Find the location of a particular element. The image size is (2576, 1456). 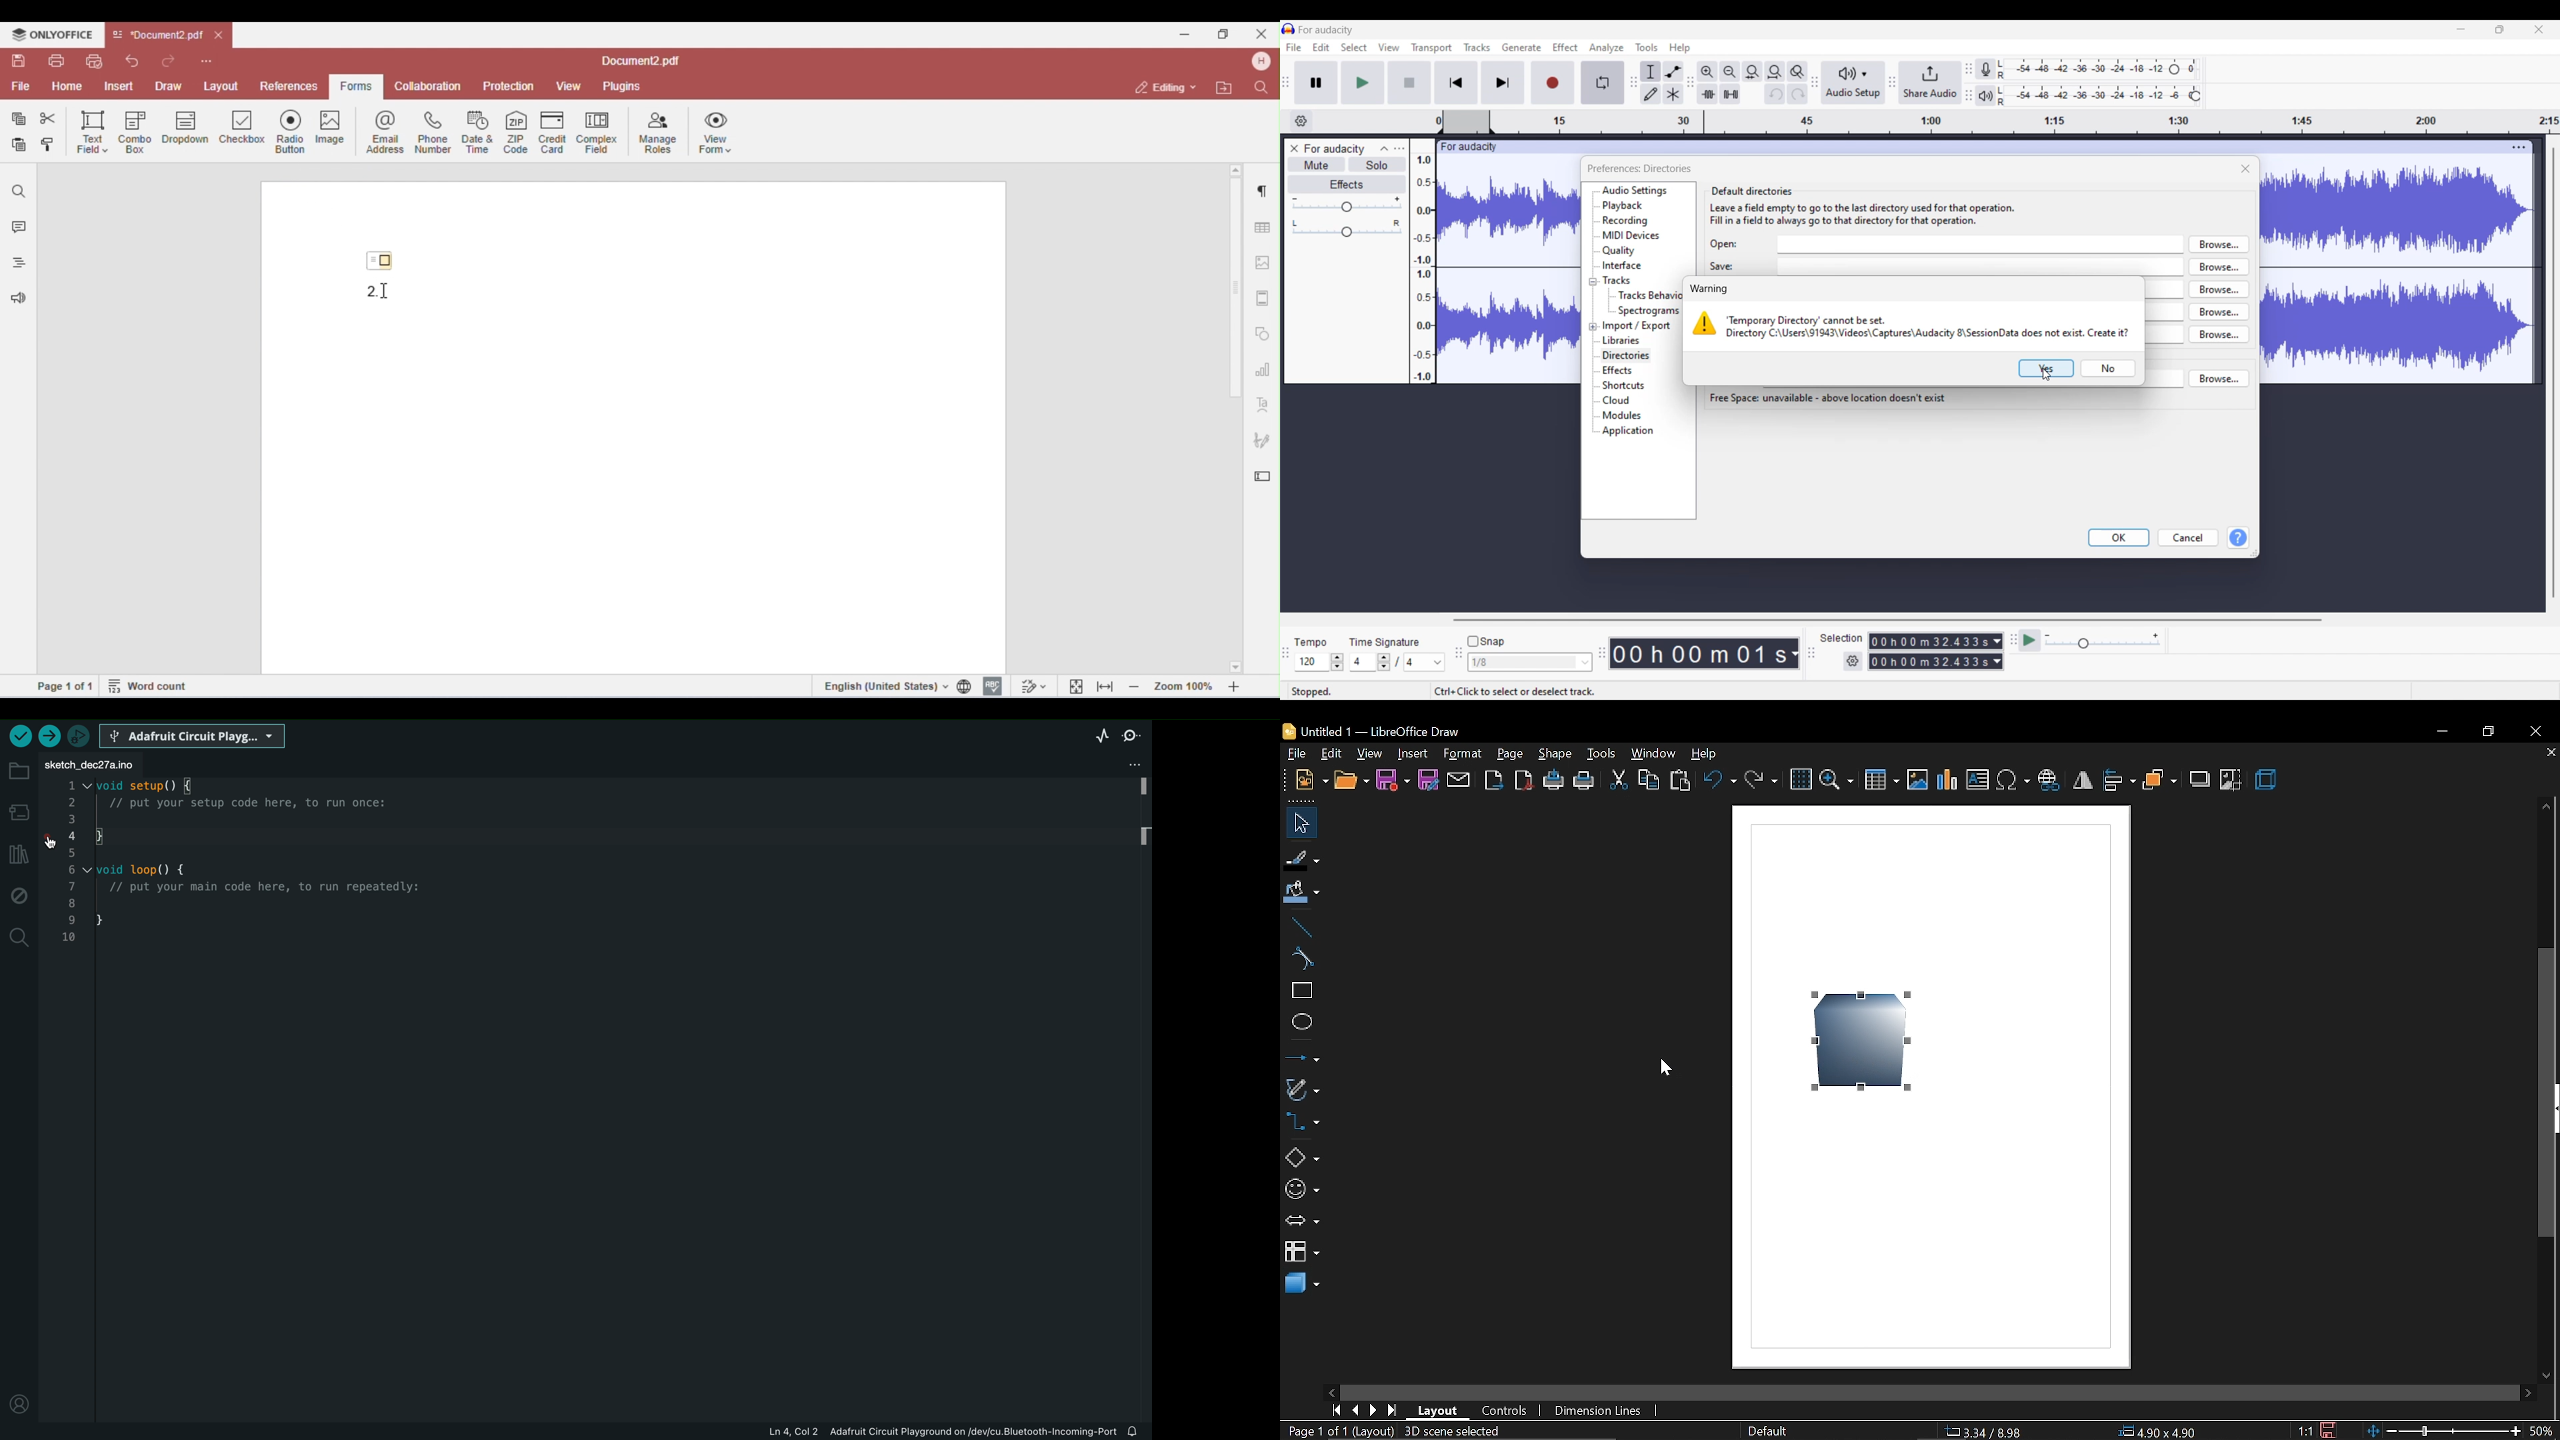

Share audio is located at coordinates (1931, 82).